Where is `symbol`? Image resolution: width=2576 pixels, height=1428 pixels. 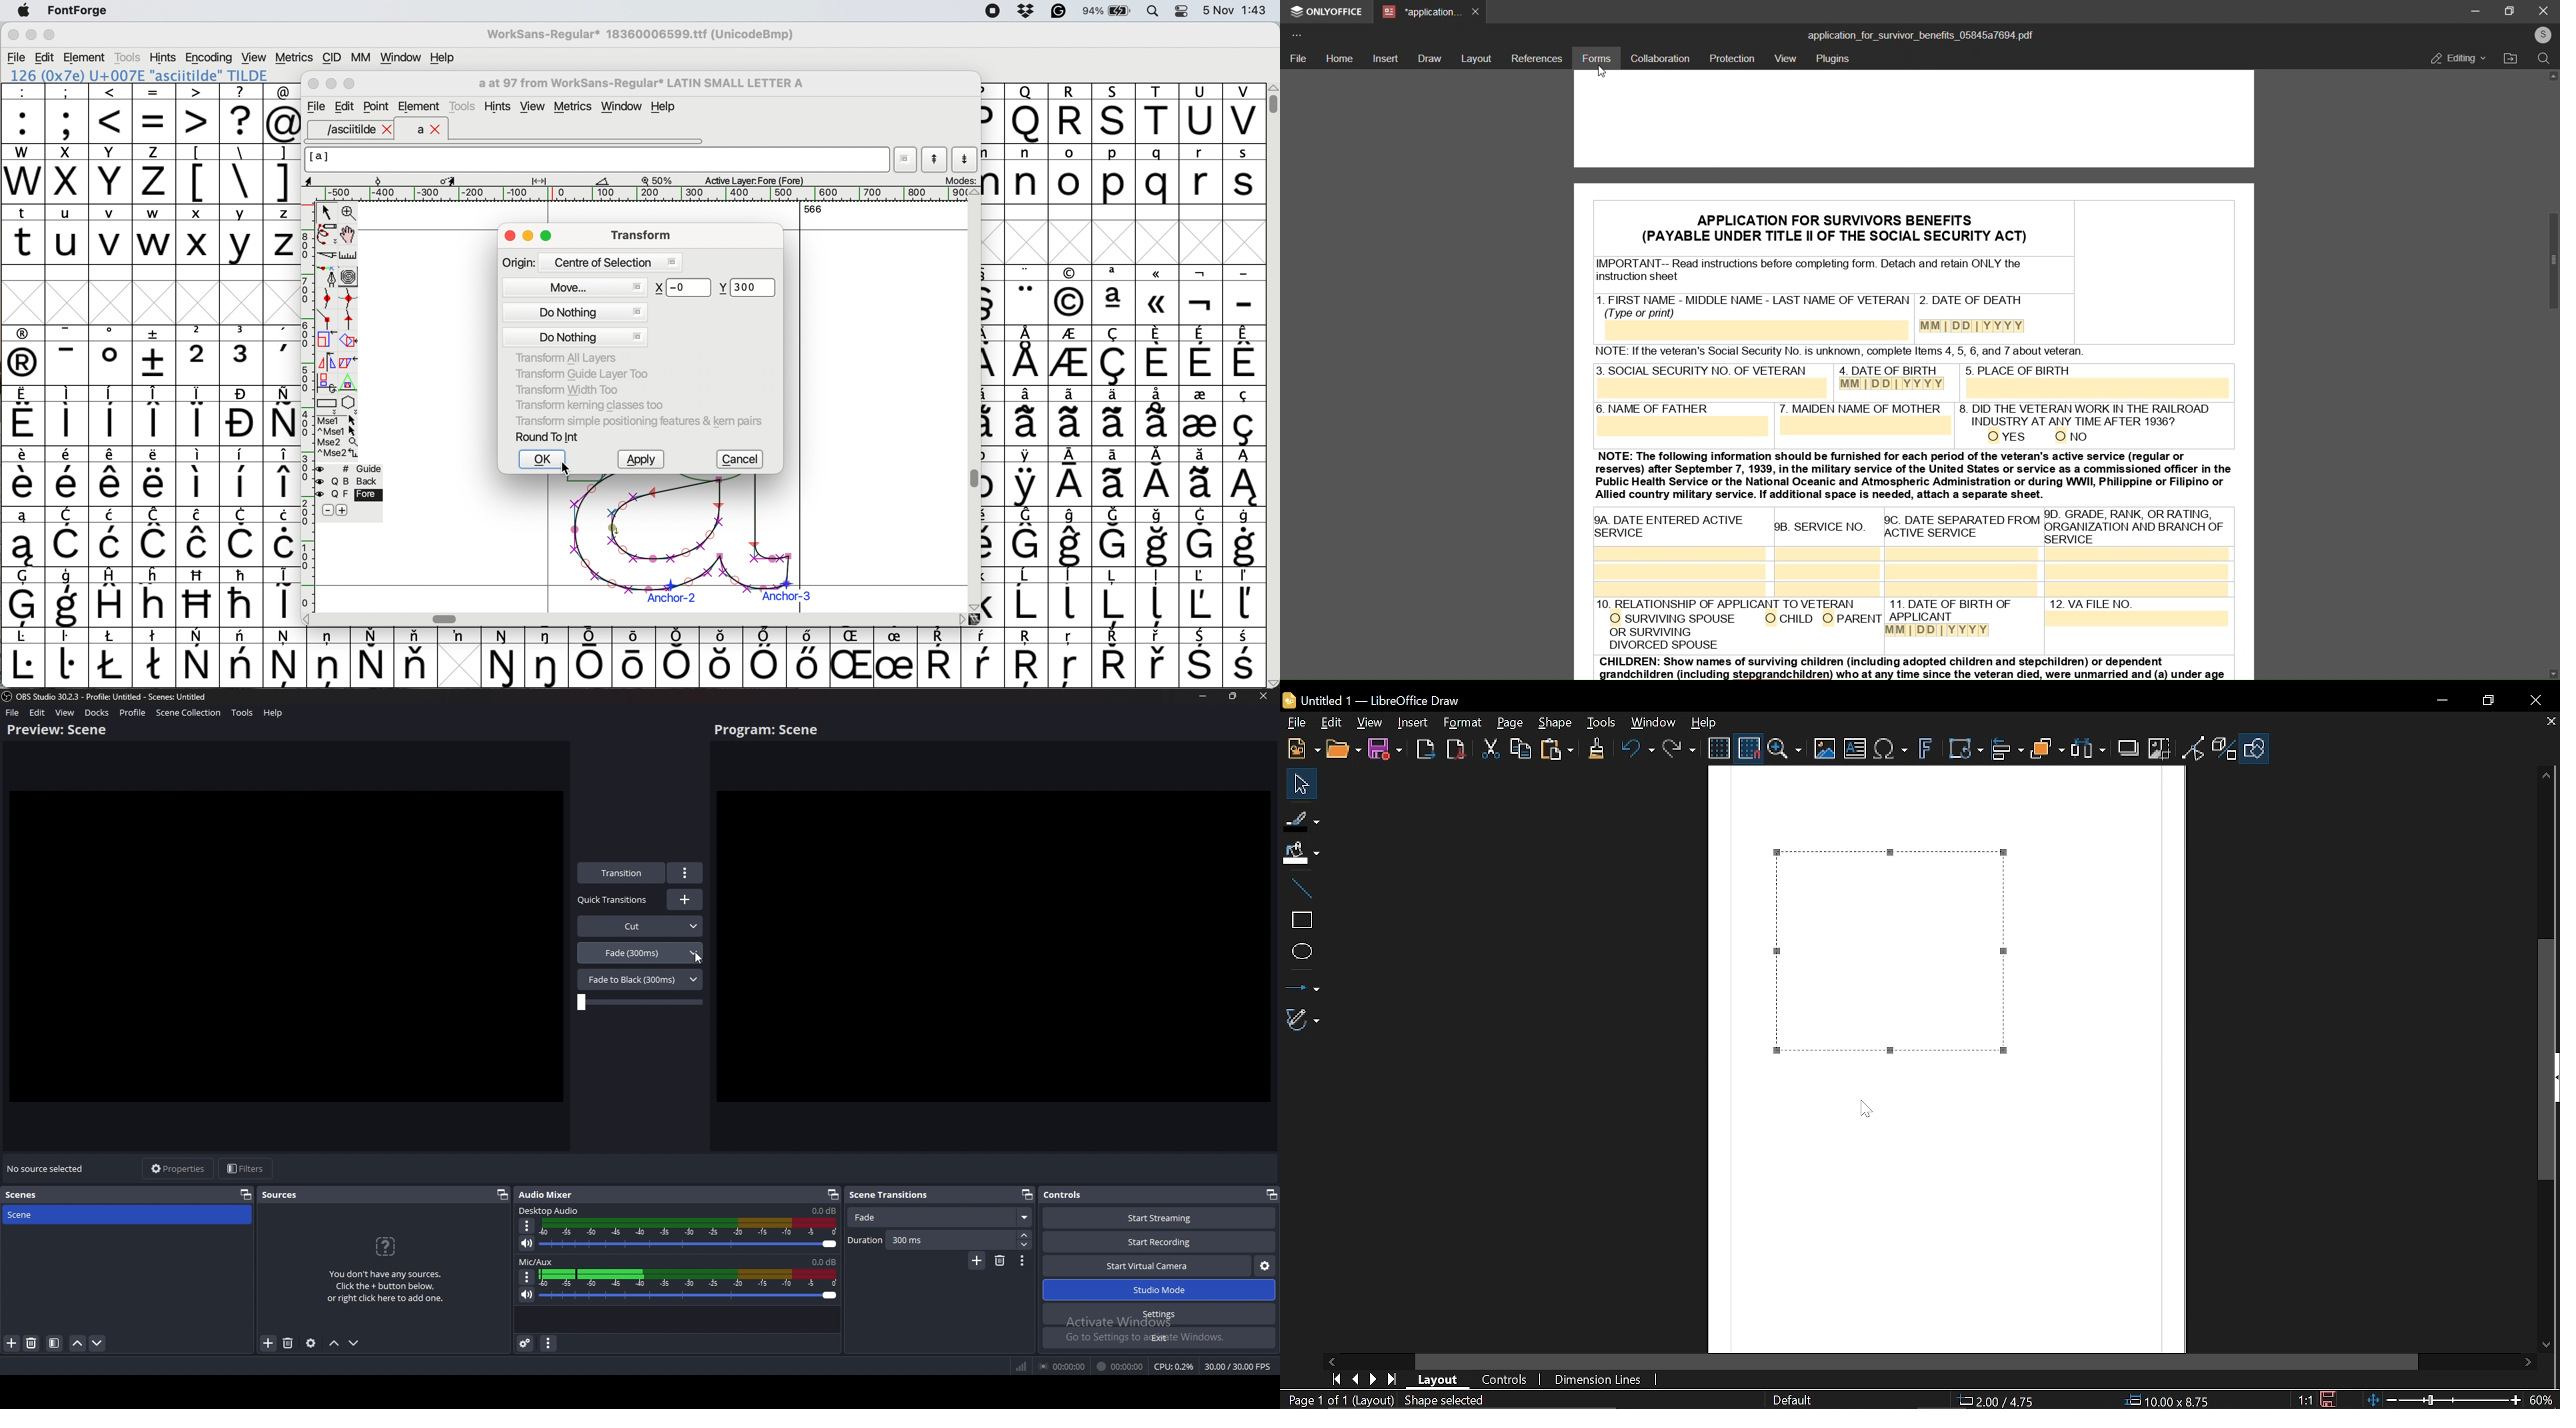 symbol is located at coordinates (284, 538).